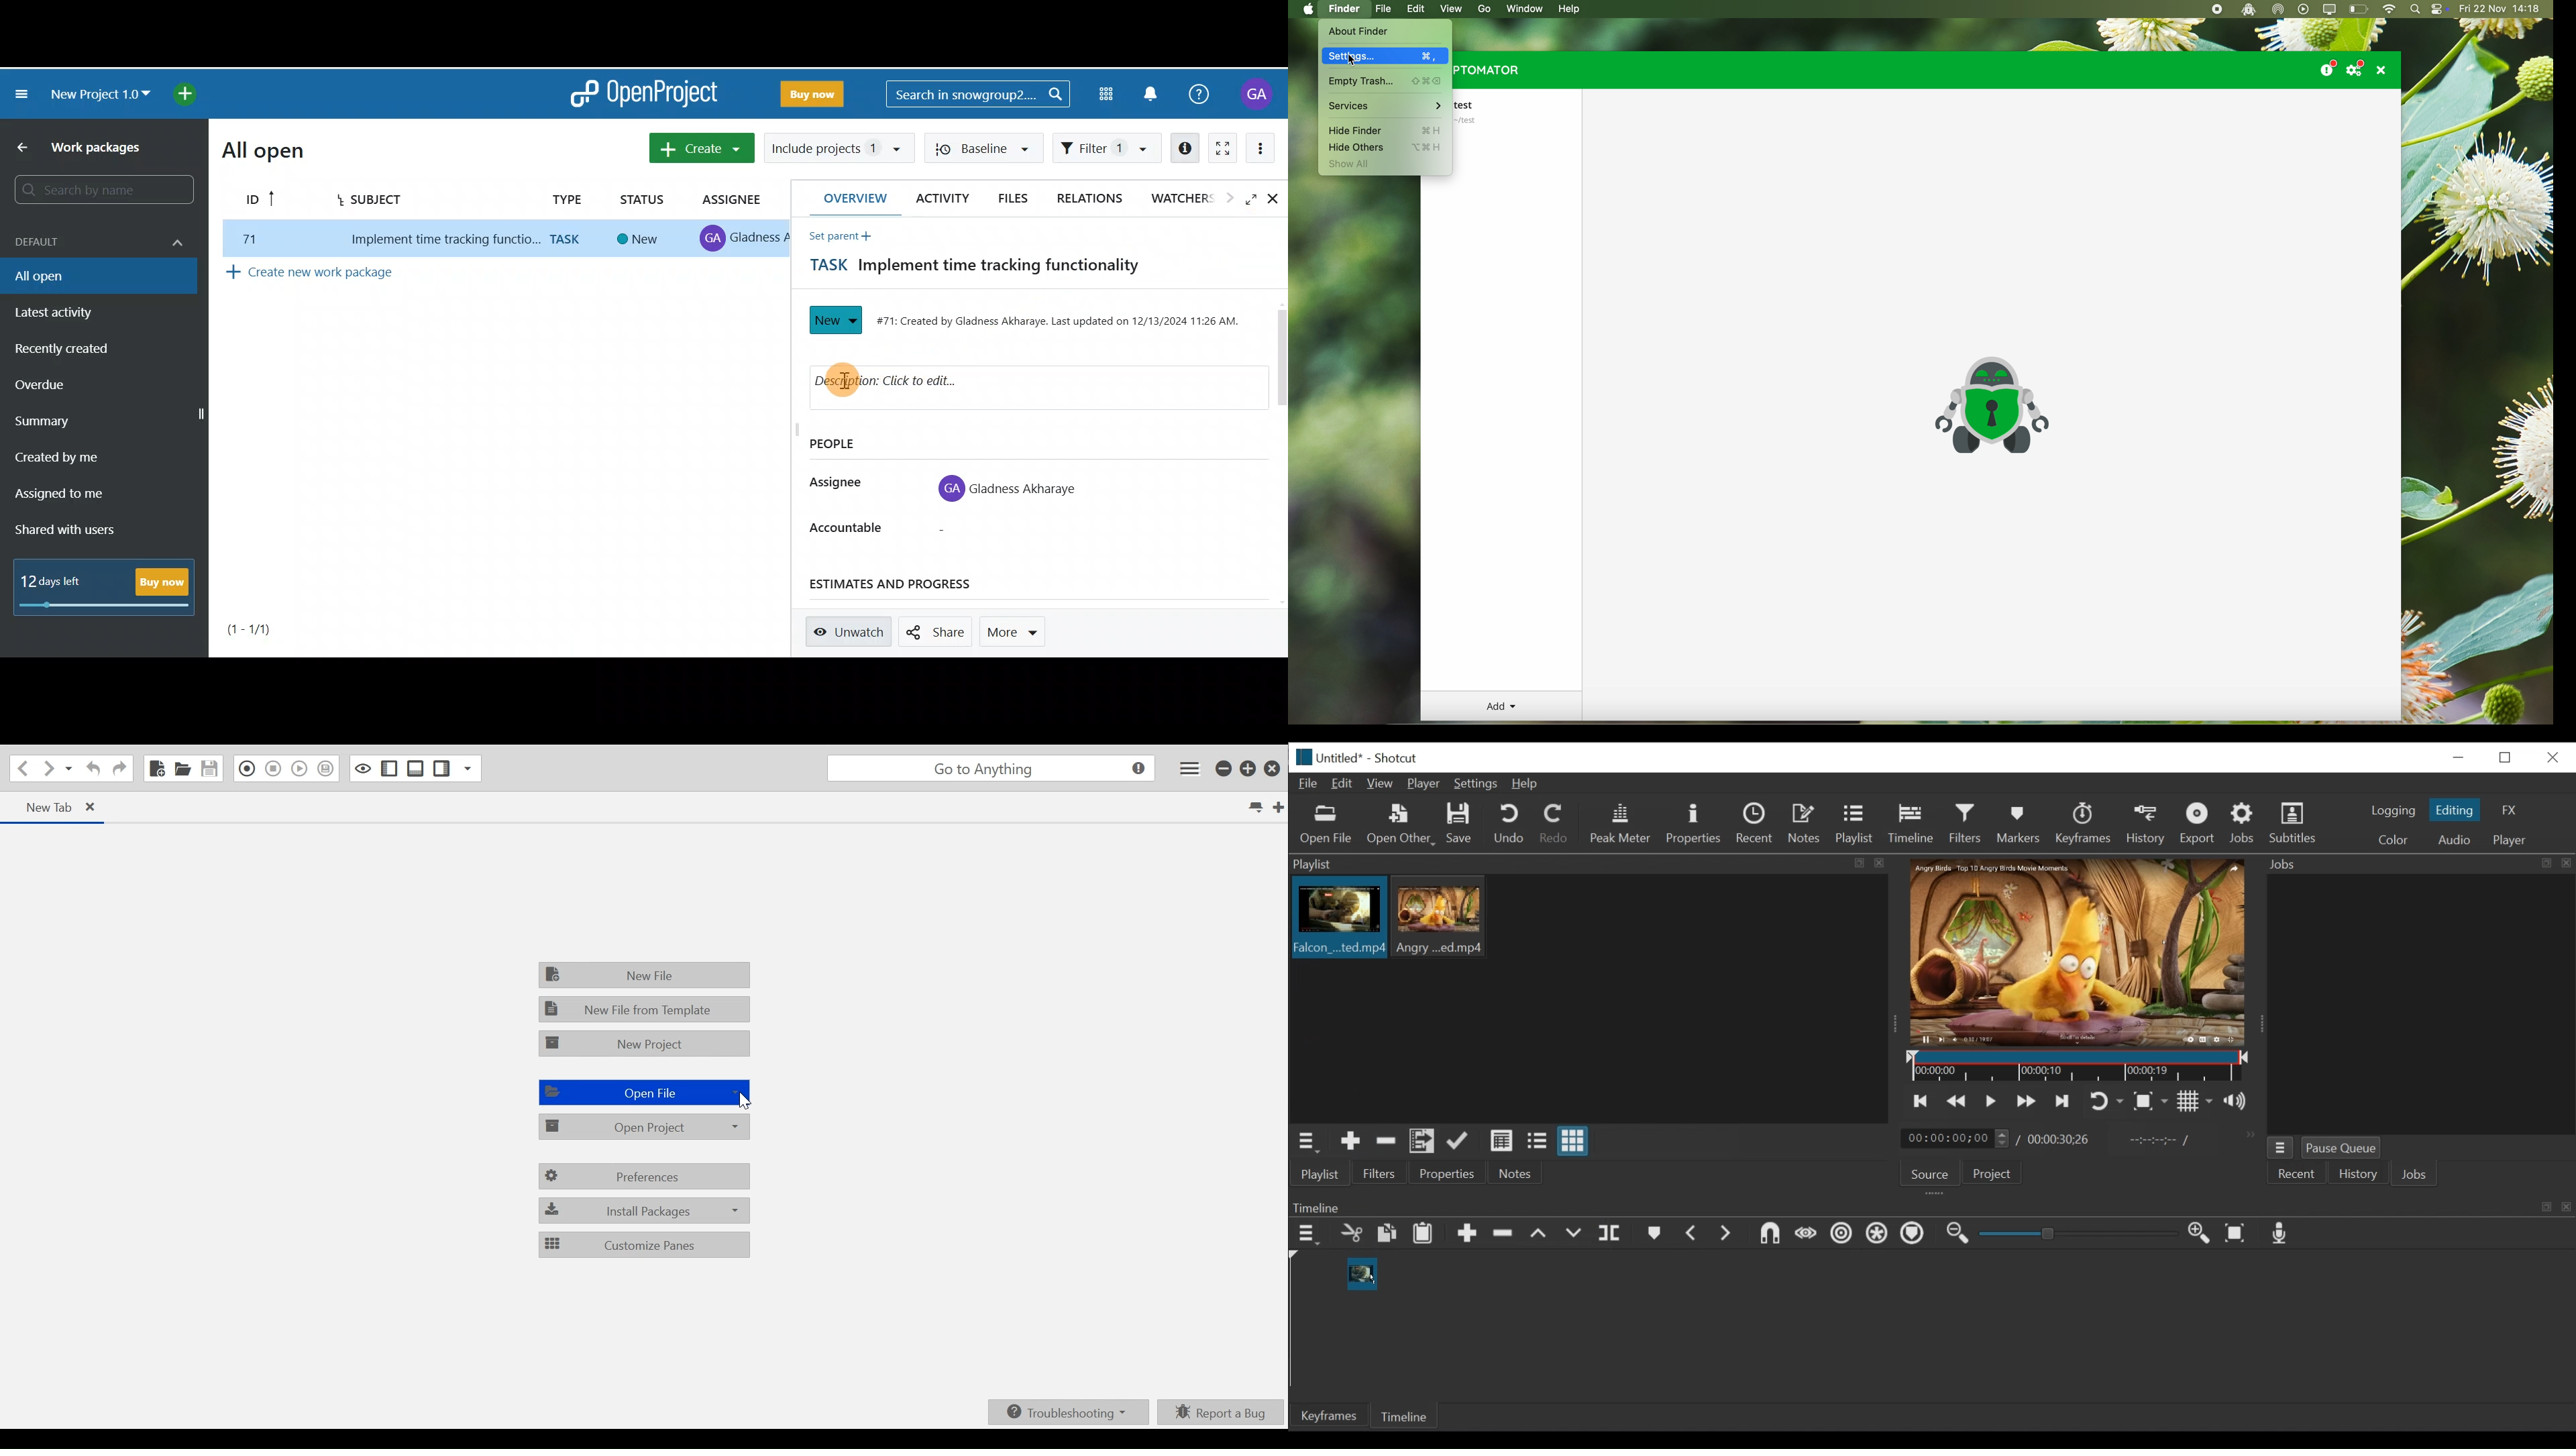  Describe the element at coordinates (1268, 148) in the screenshot. I see `More actions` at that location.